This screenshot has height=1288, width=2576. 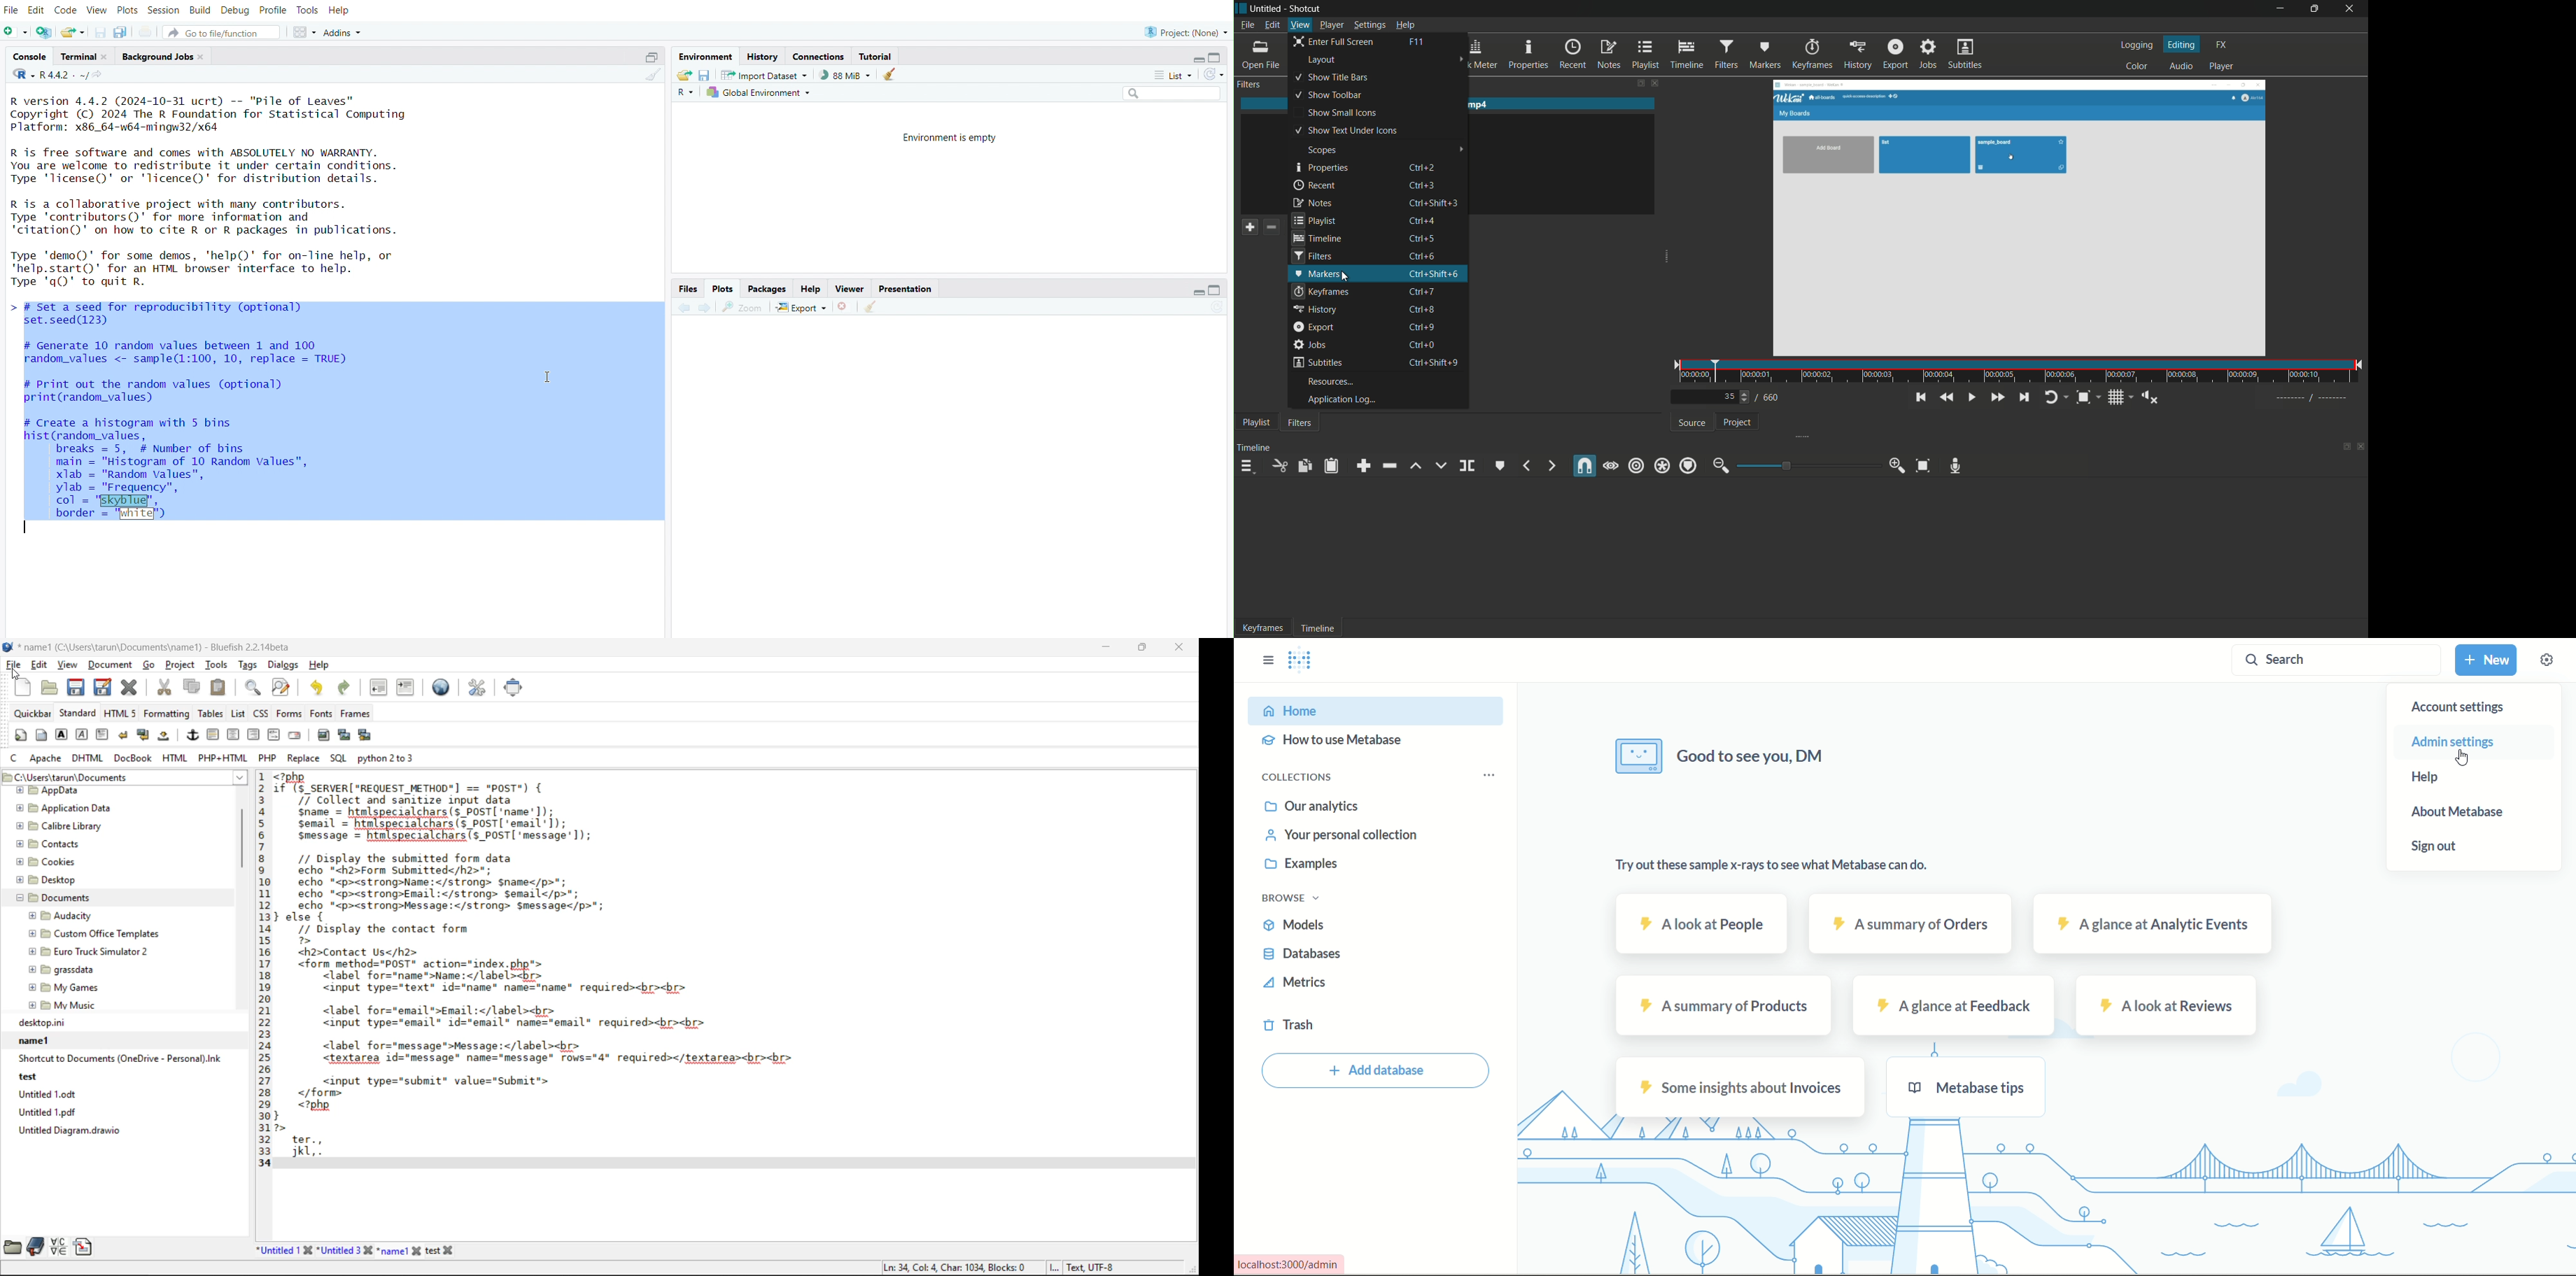 I want to click on apache, so click(x=47, y=758).